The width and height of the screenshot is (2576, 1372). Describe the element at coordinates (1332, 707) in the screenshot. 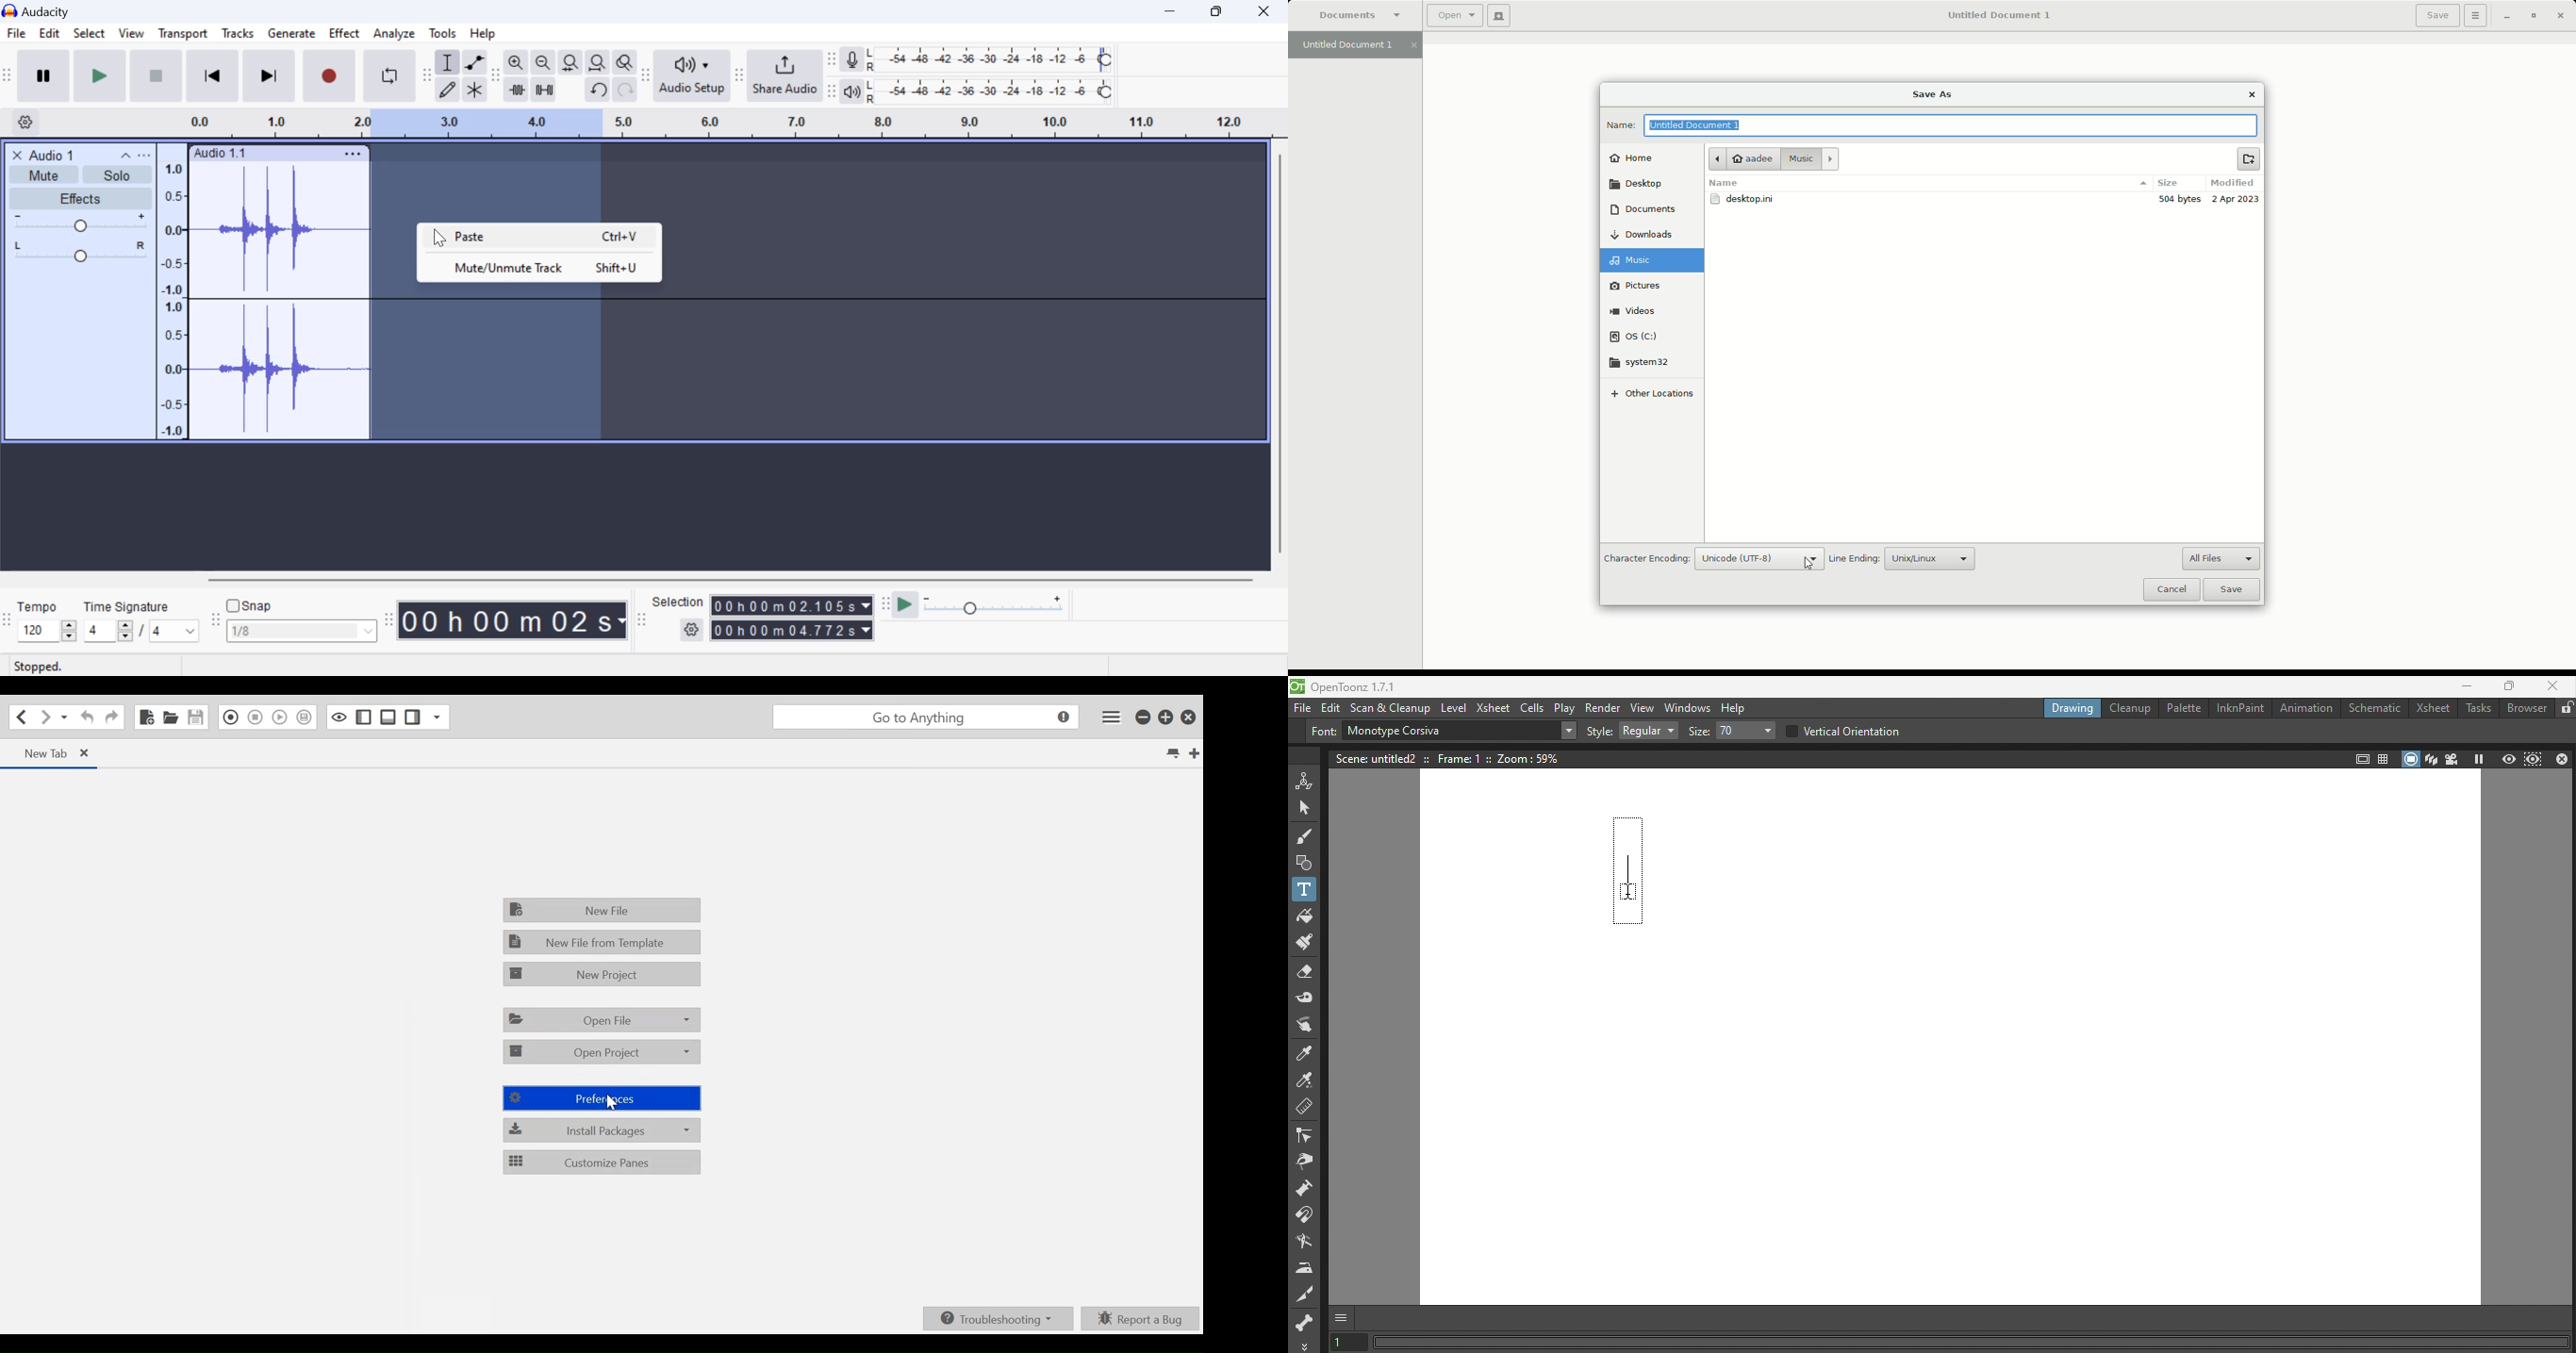

I see `Edit` at that location.